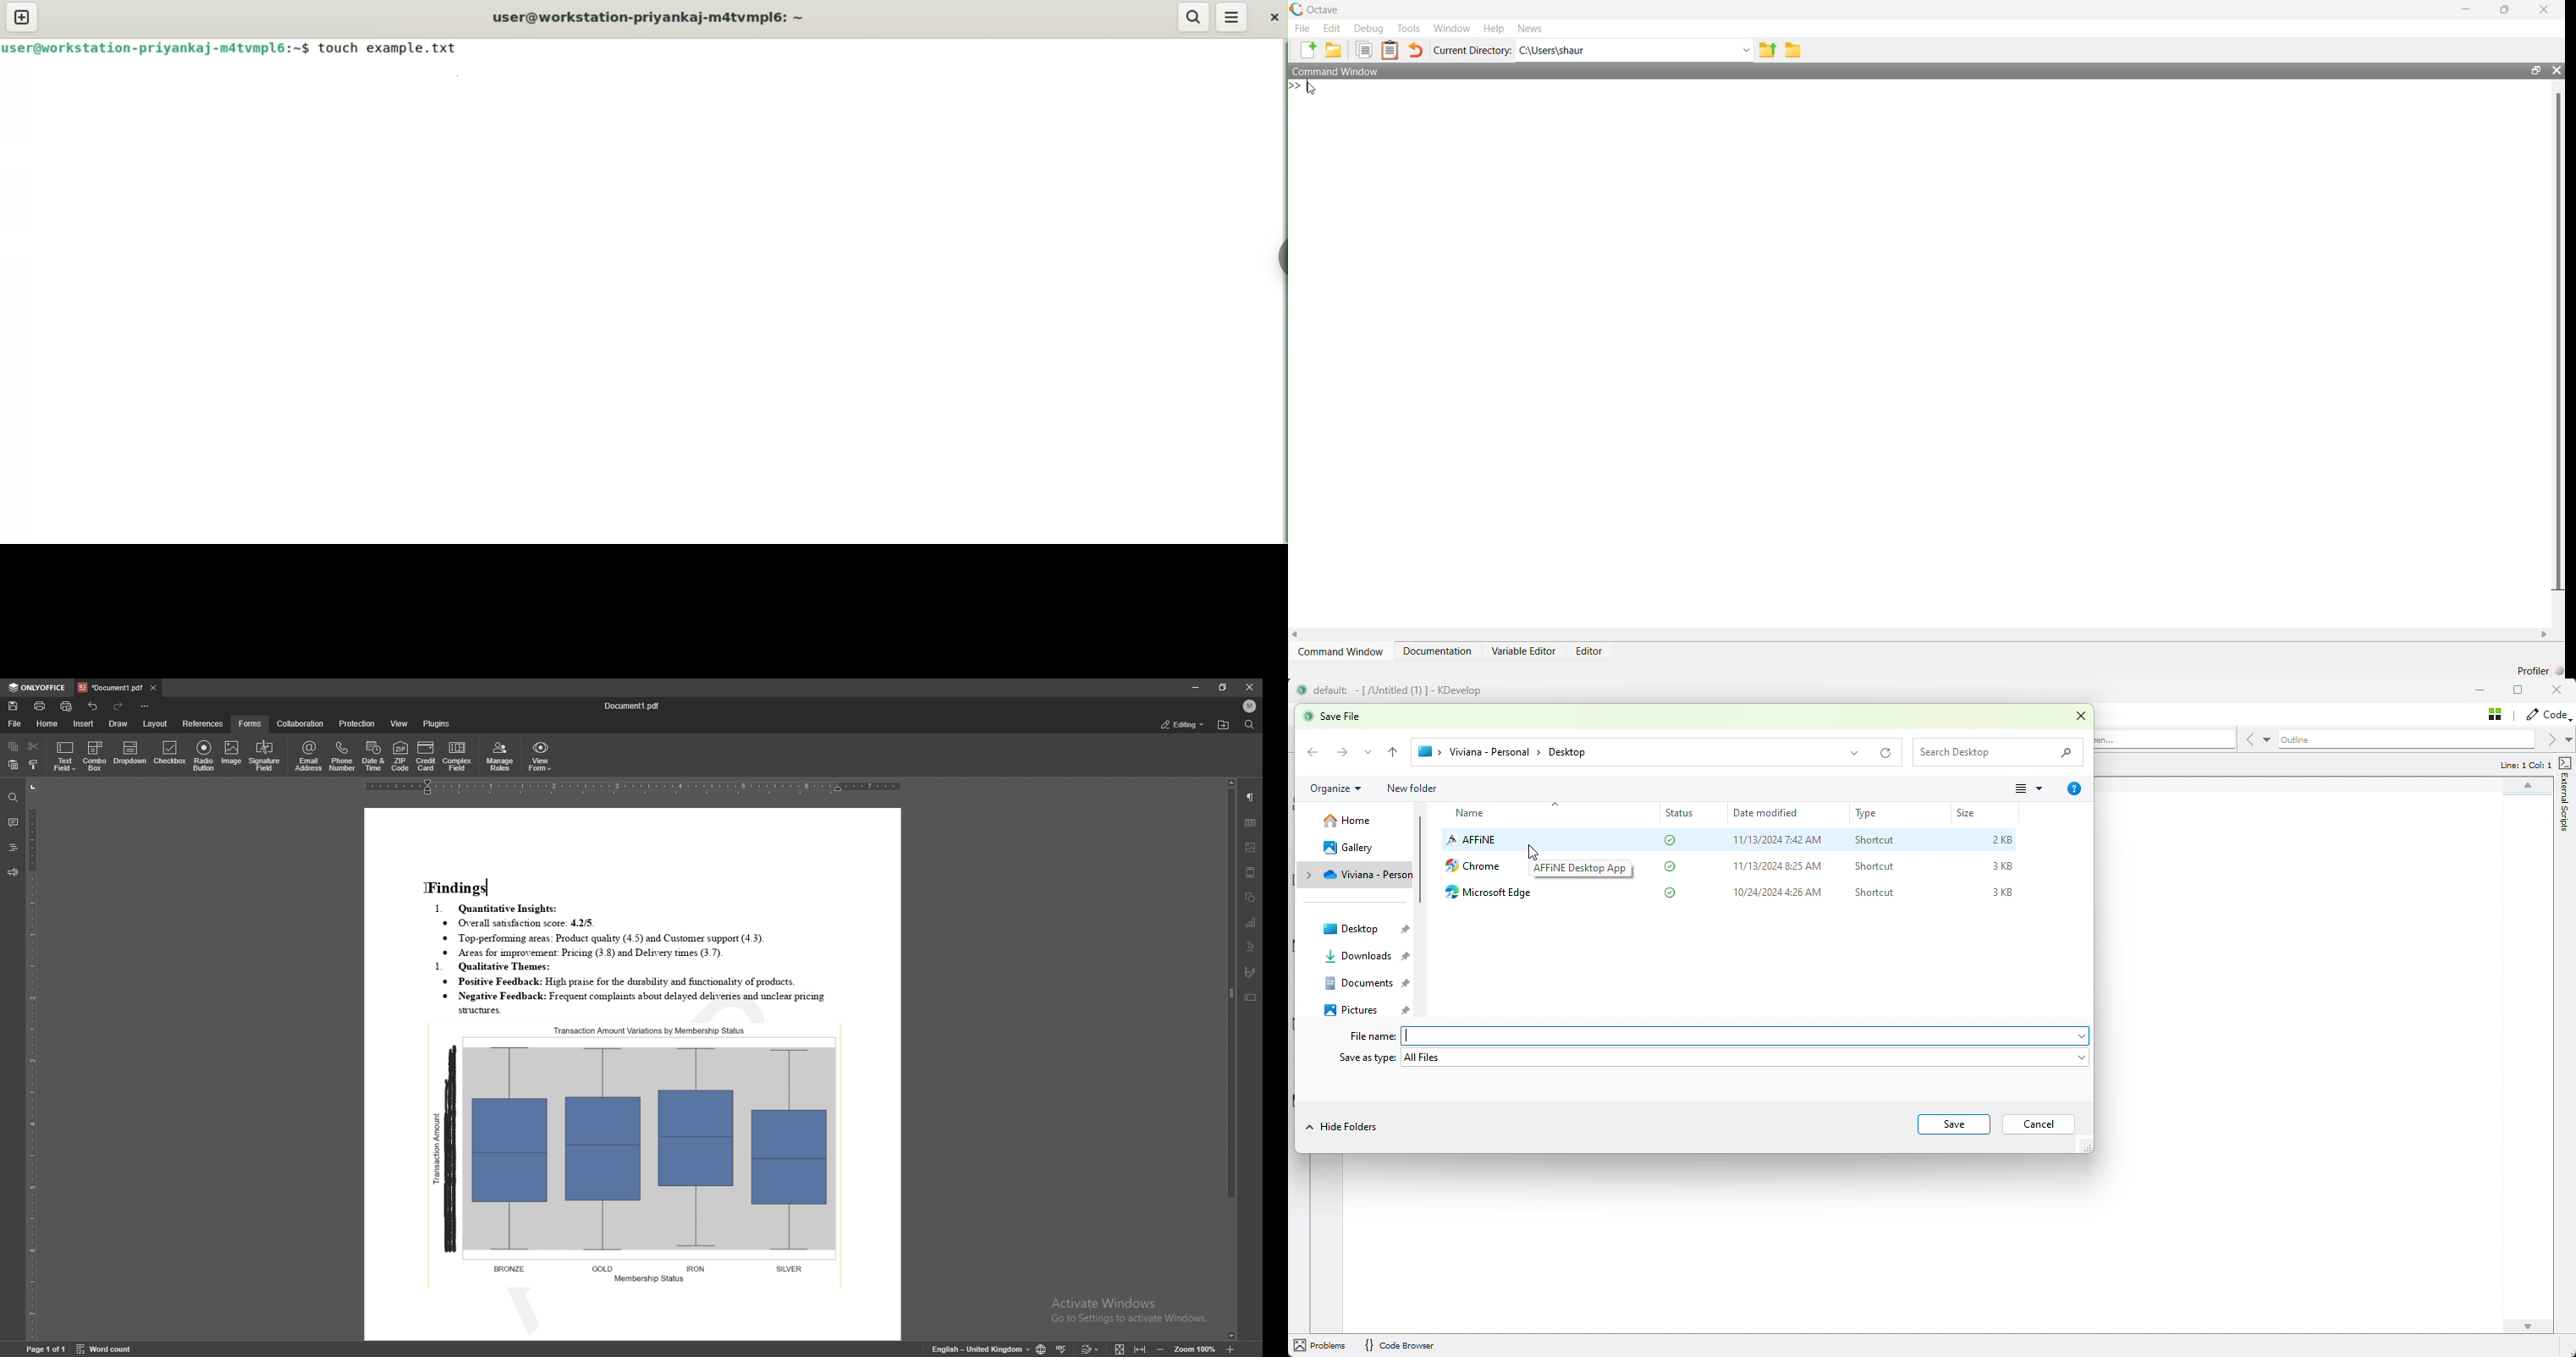 The width and height of the screenshot is (2576, 1372). What do you see at coordinates (633, 789) in the screenshot?
I see `horizontal scale` at bounding box center [633, 789].